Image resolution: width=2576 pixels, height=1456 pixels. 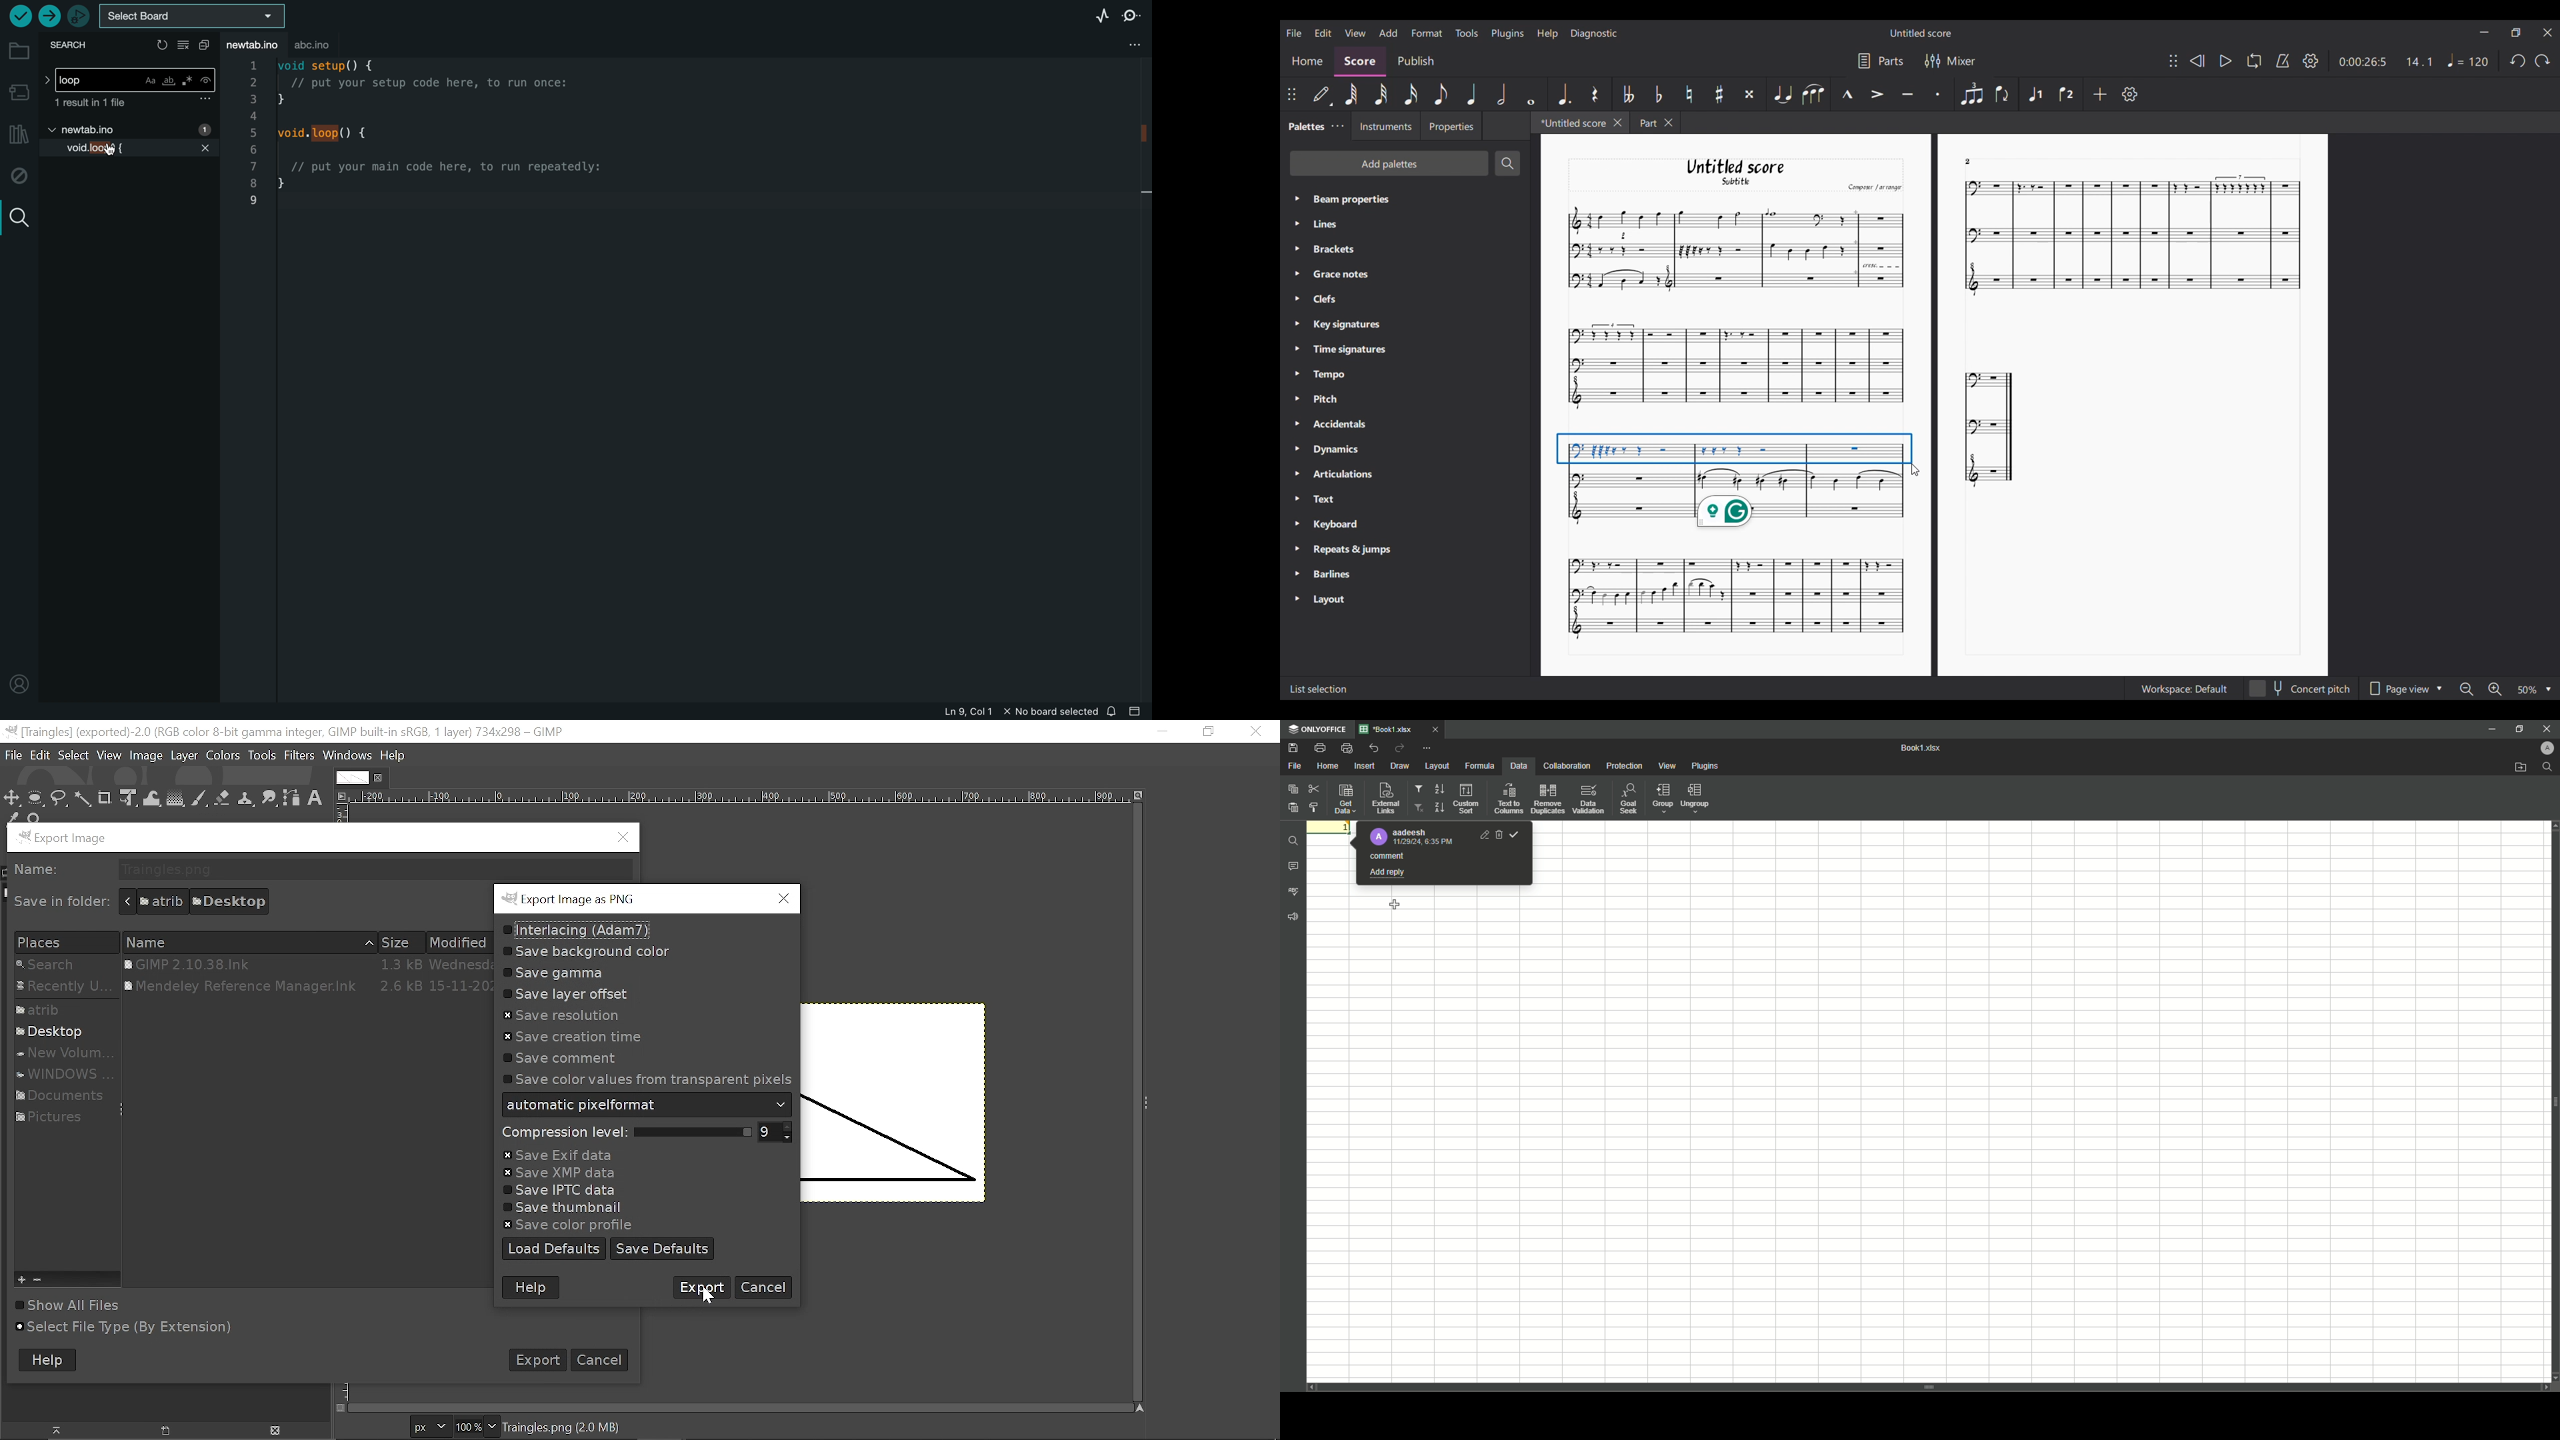 What do you see at coordinates (1921, 33) in the screenshot?
I see `Untitled score` at bounding box center [1921, 33].